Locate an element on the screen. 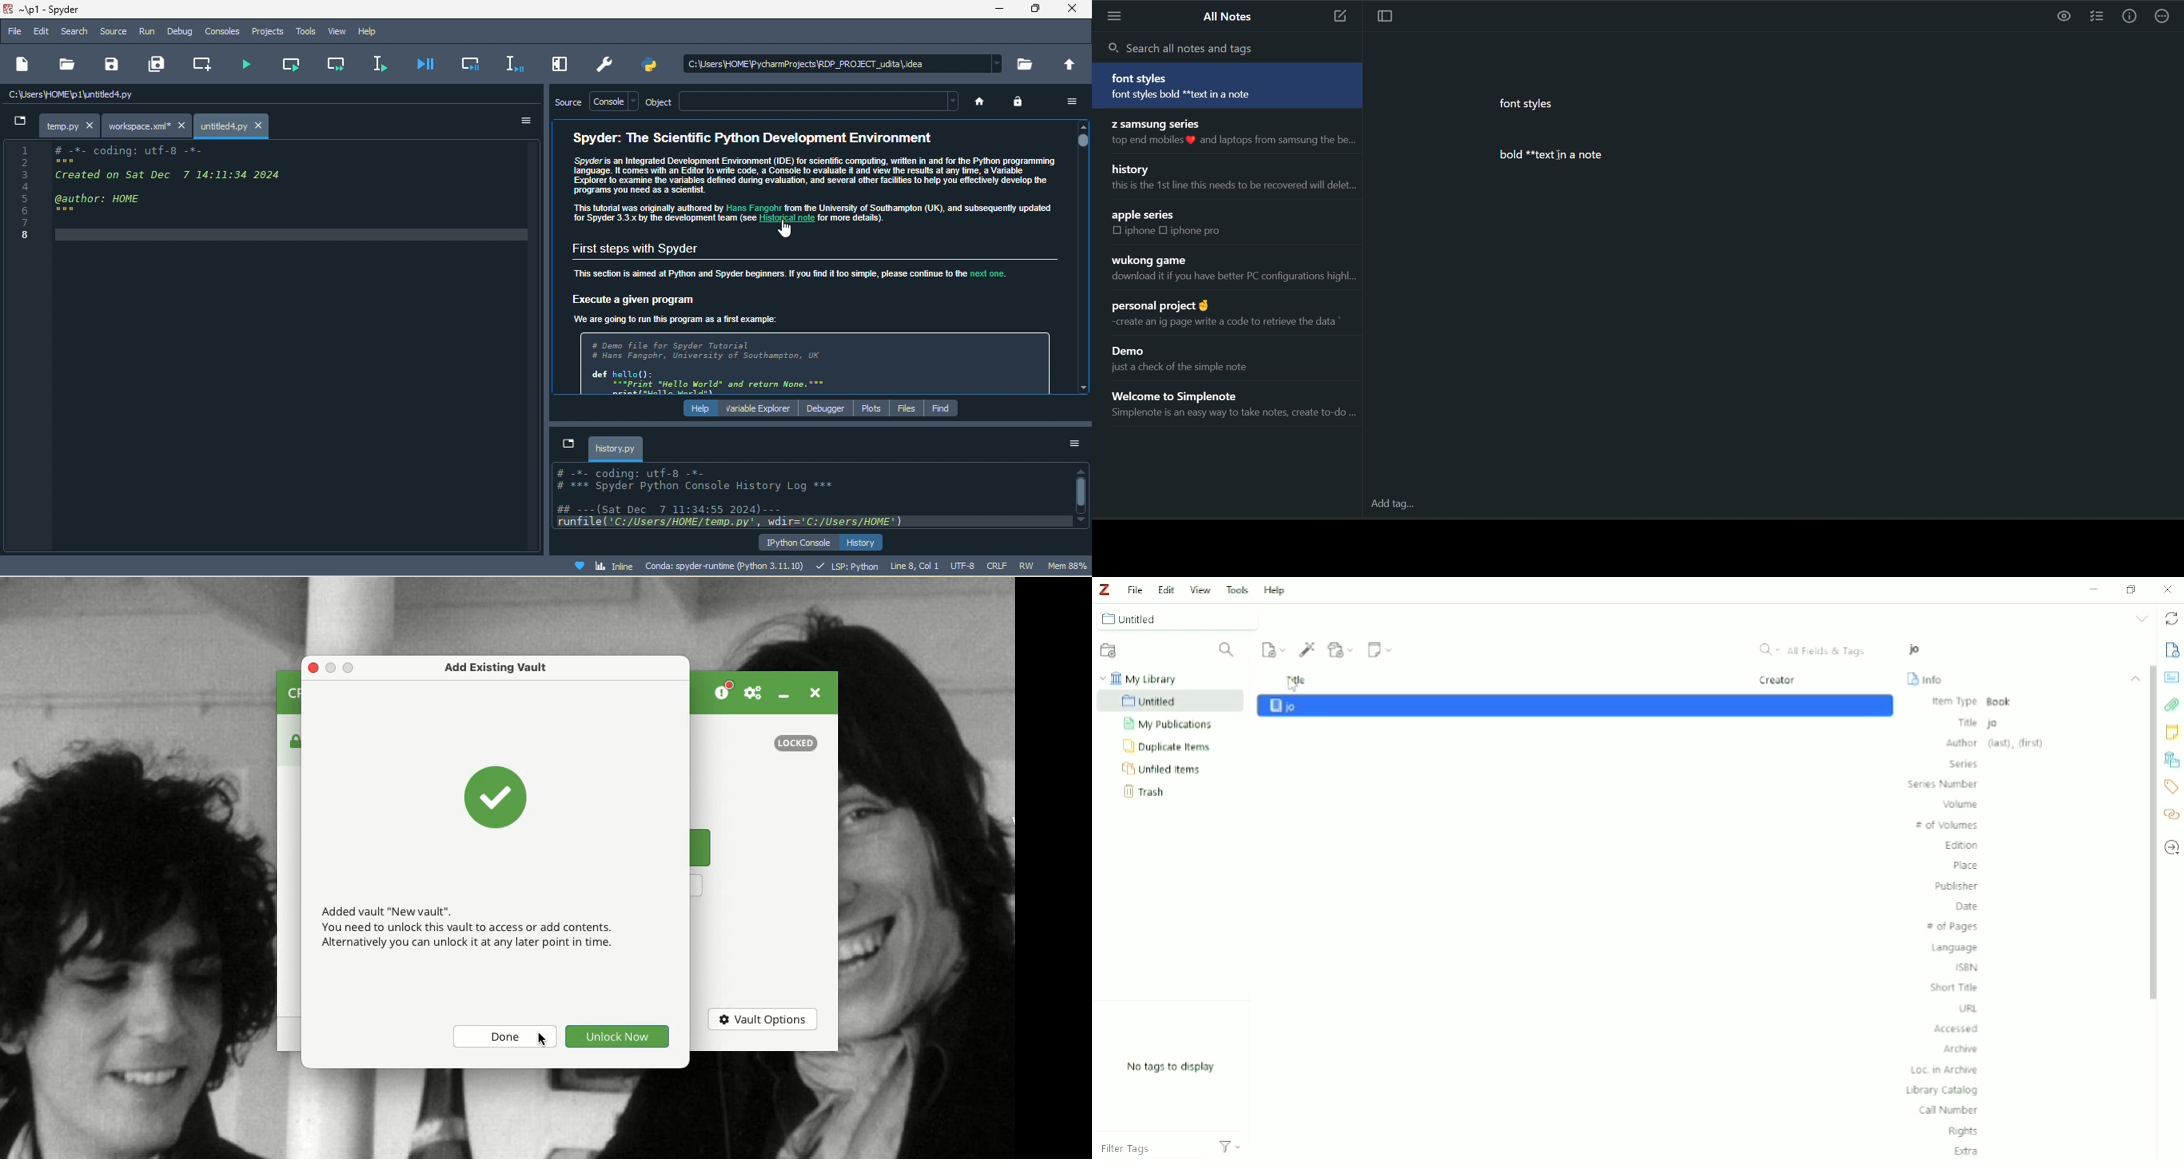  Desktop is located at coordinates (138, 868).